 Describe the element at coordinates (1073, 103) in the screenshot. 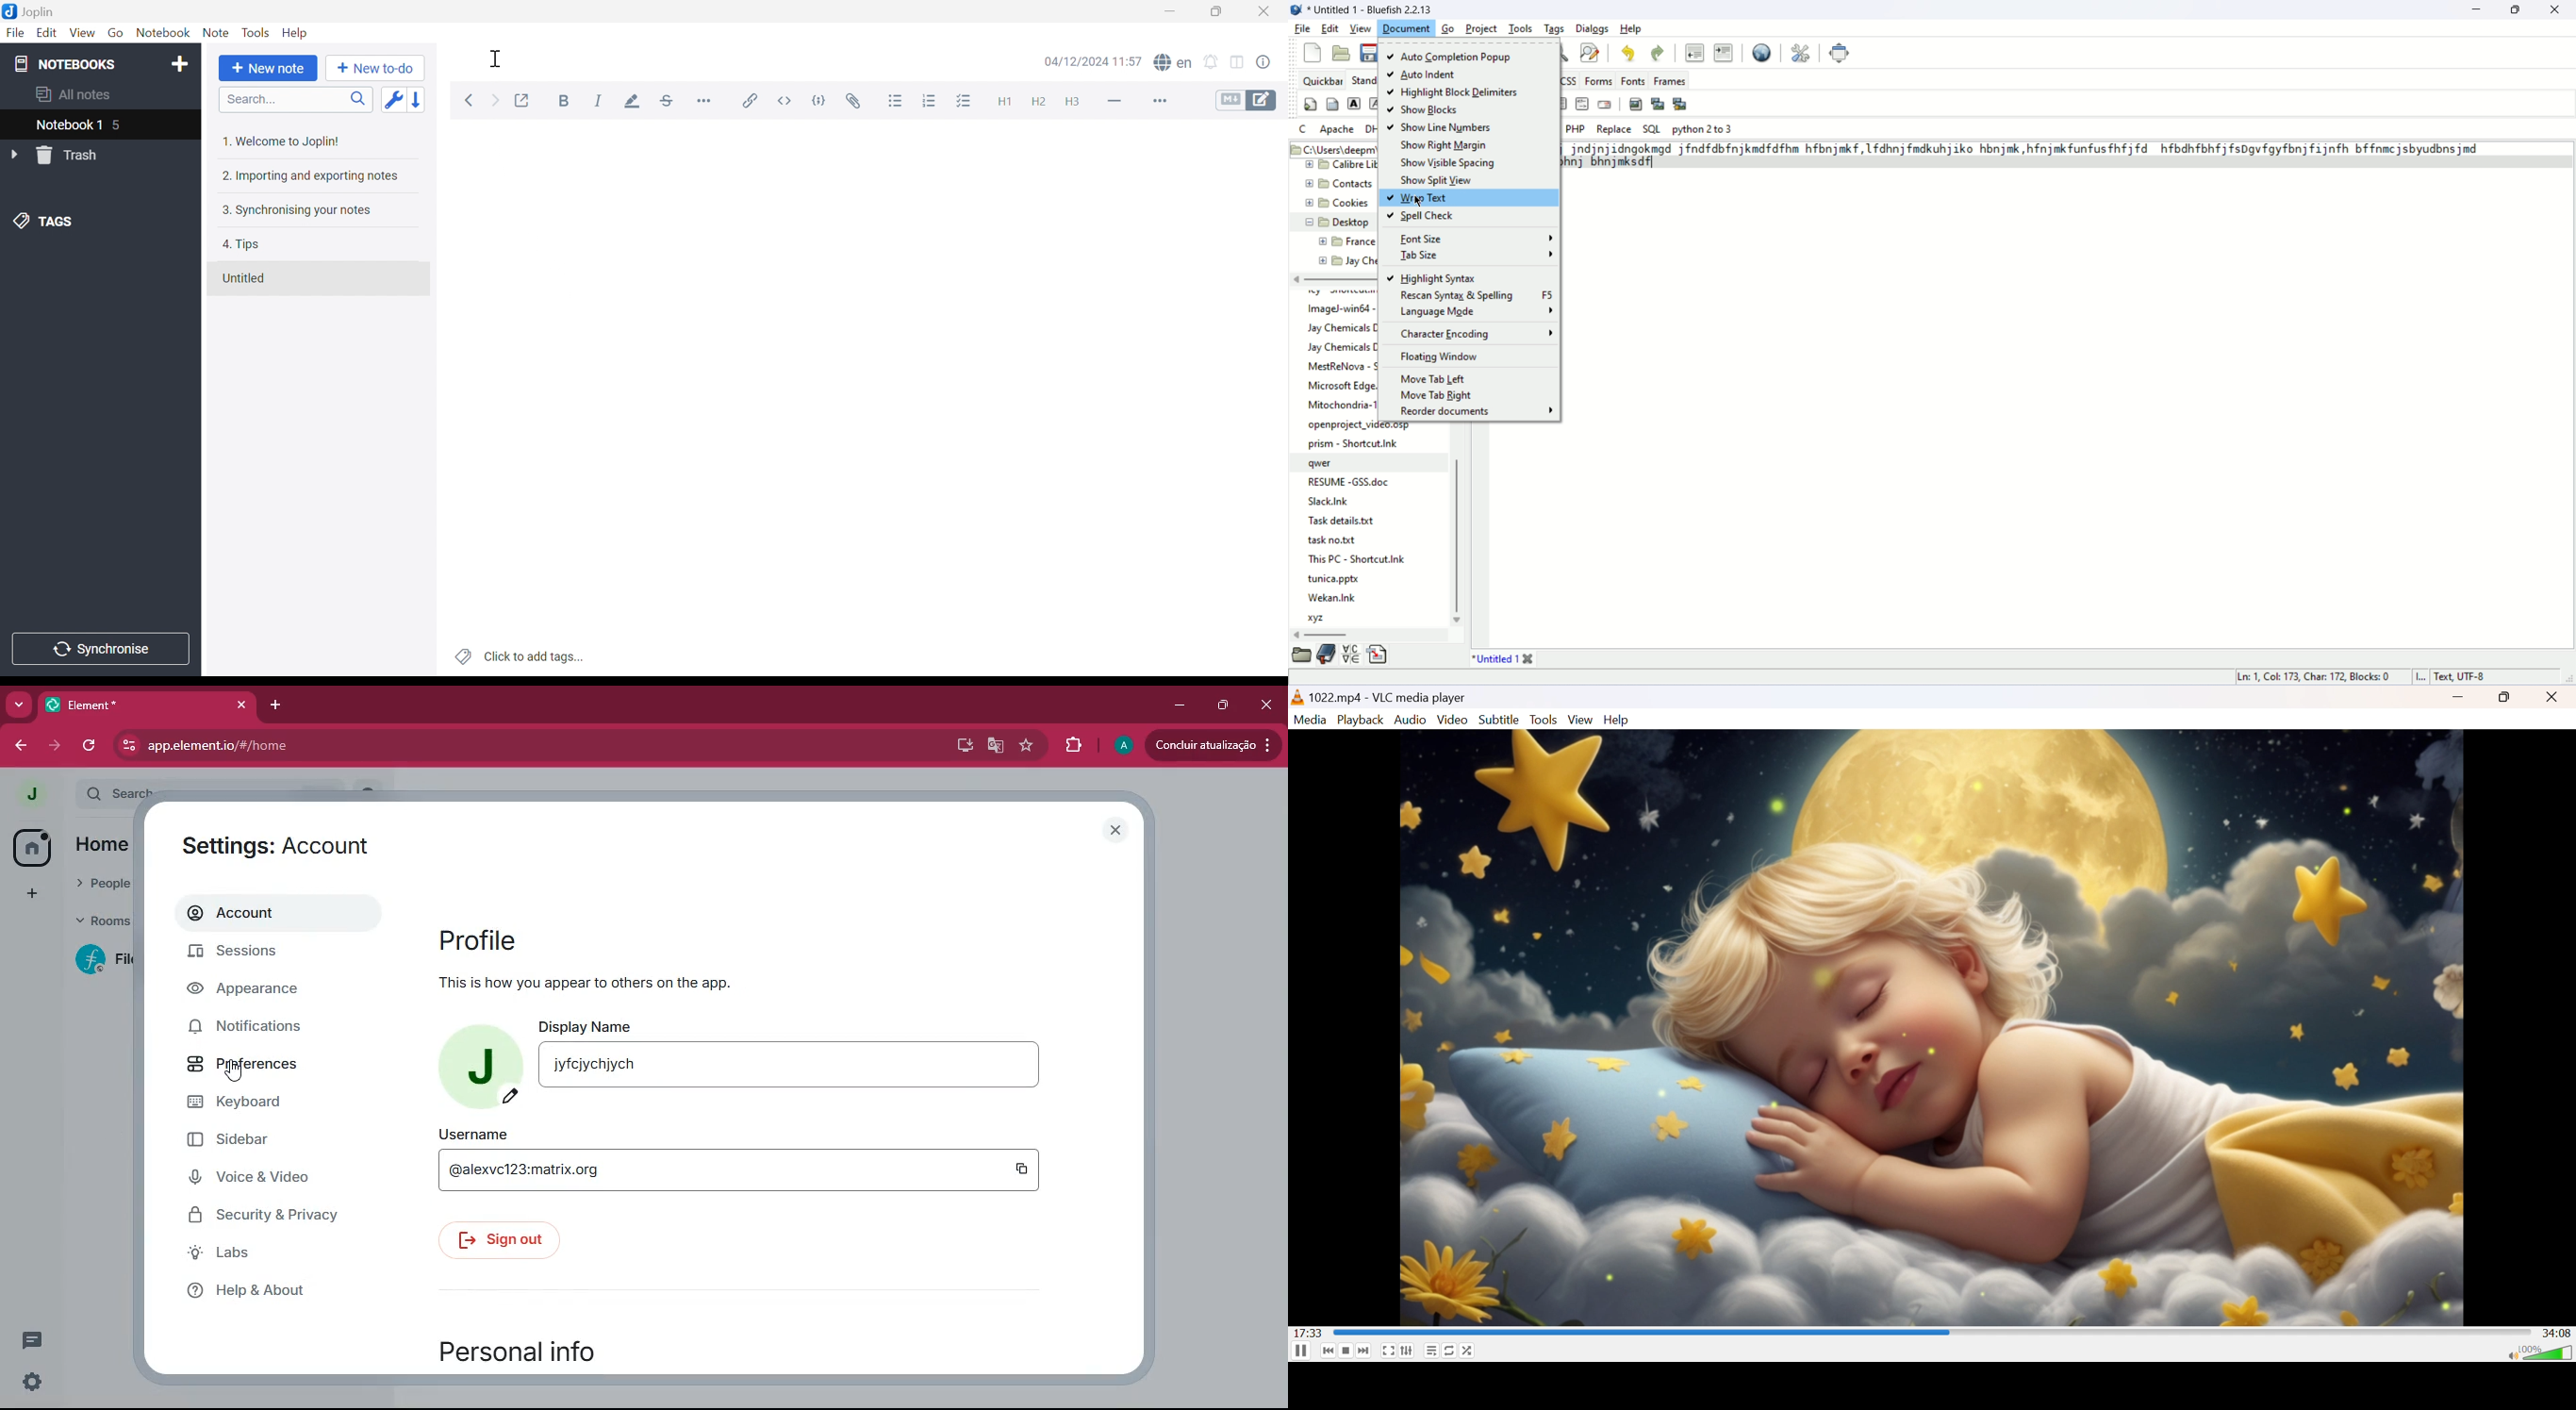

I see `Heading 3` at that location.